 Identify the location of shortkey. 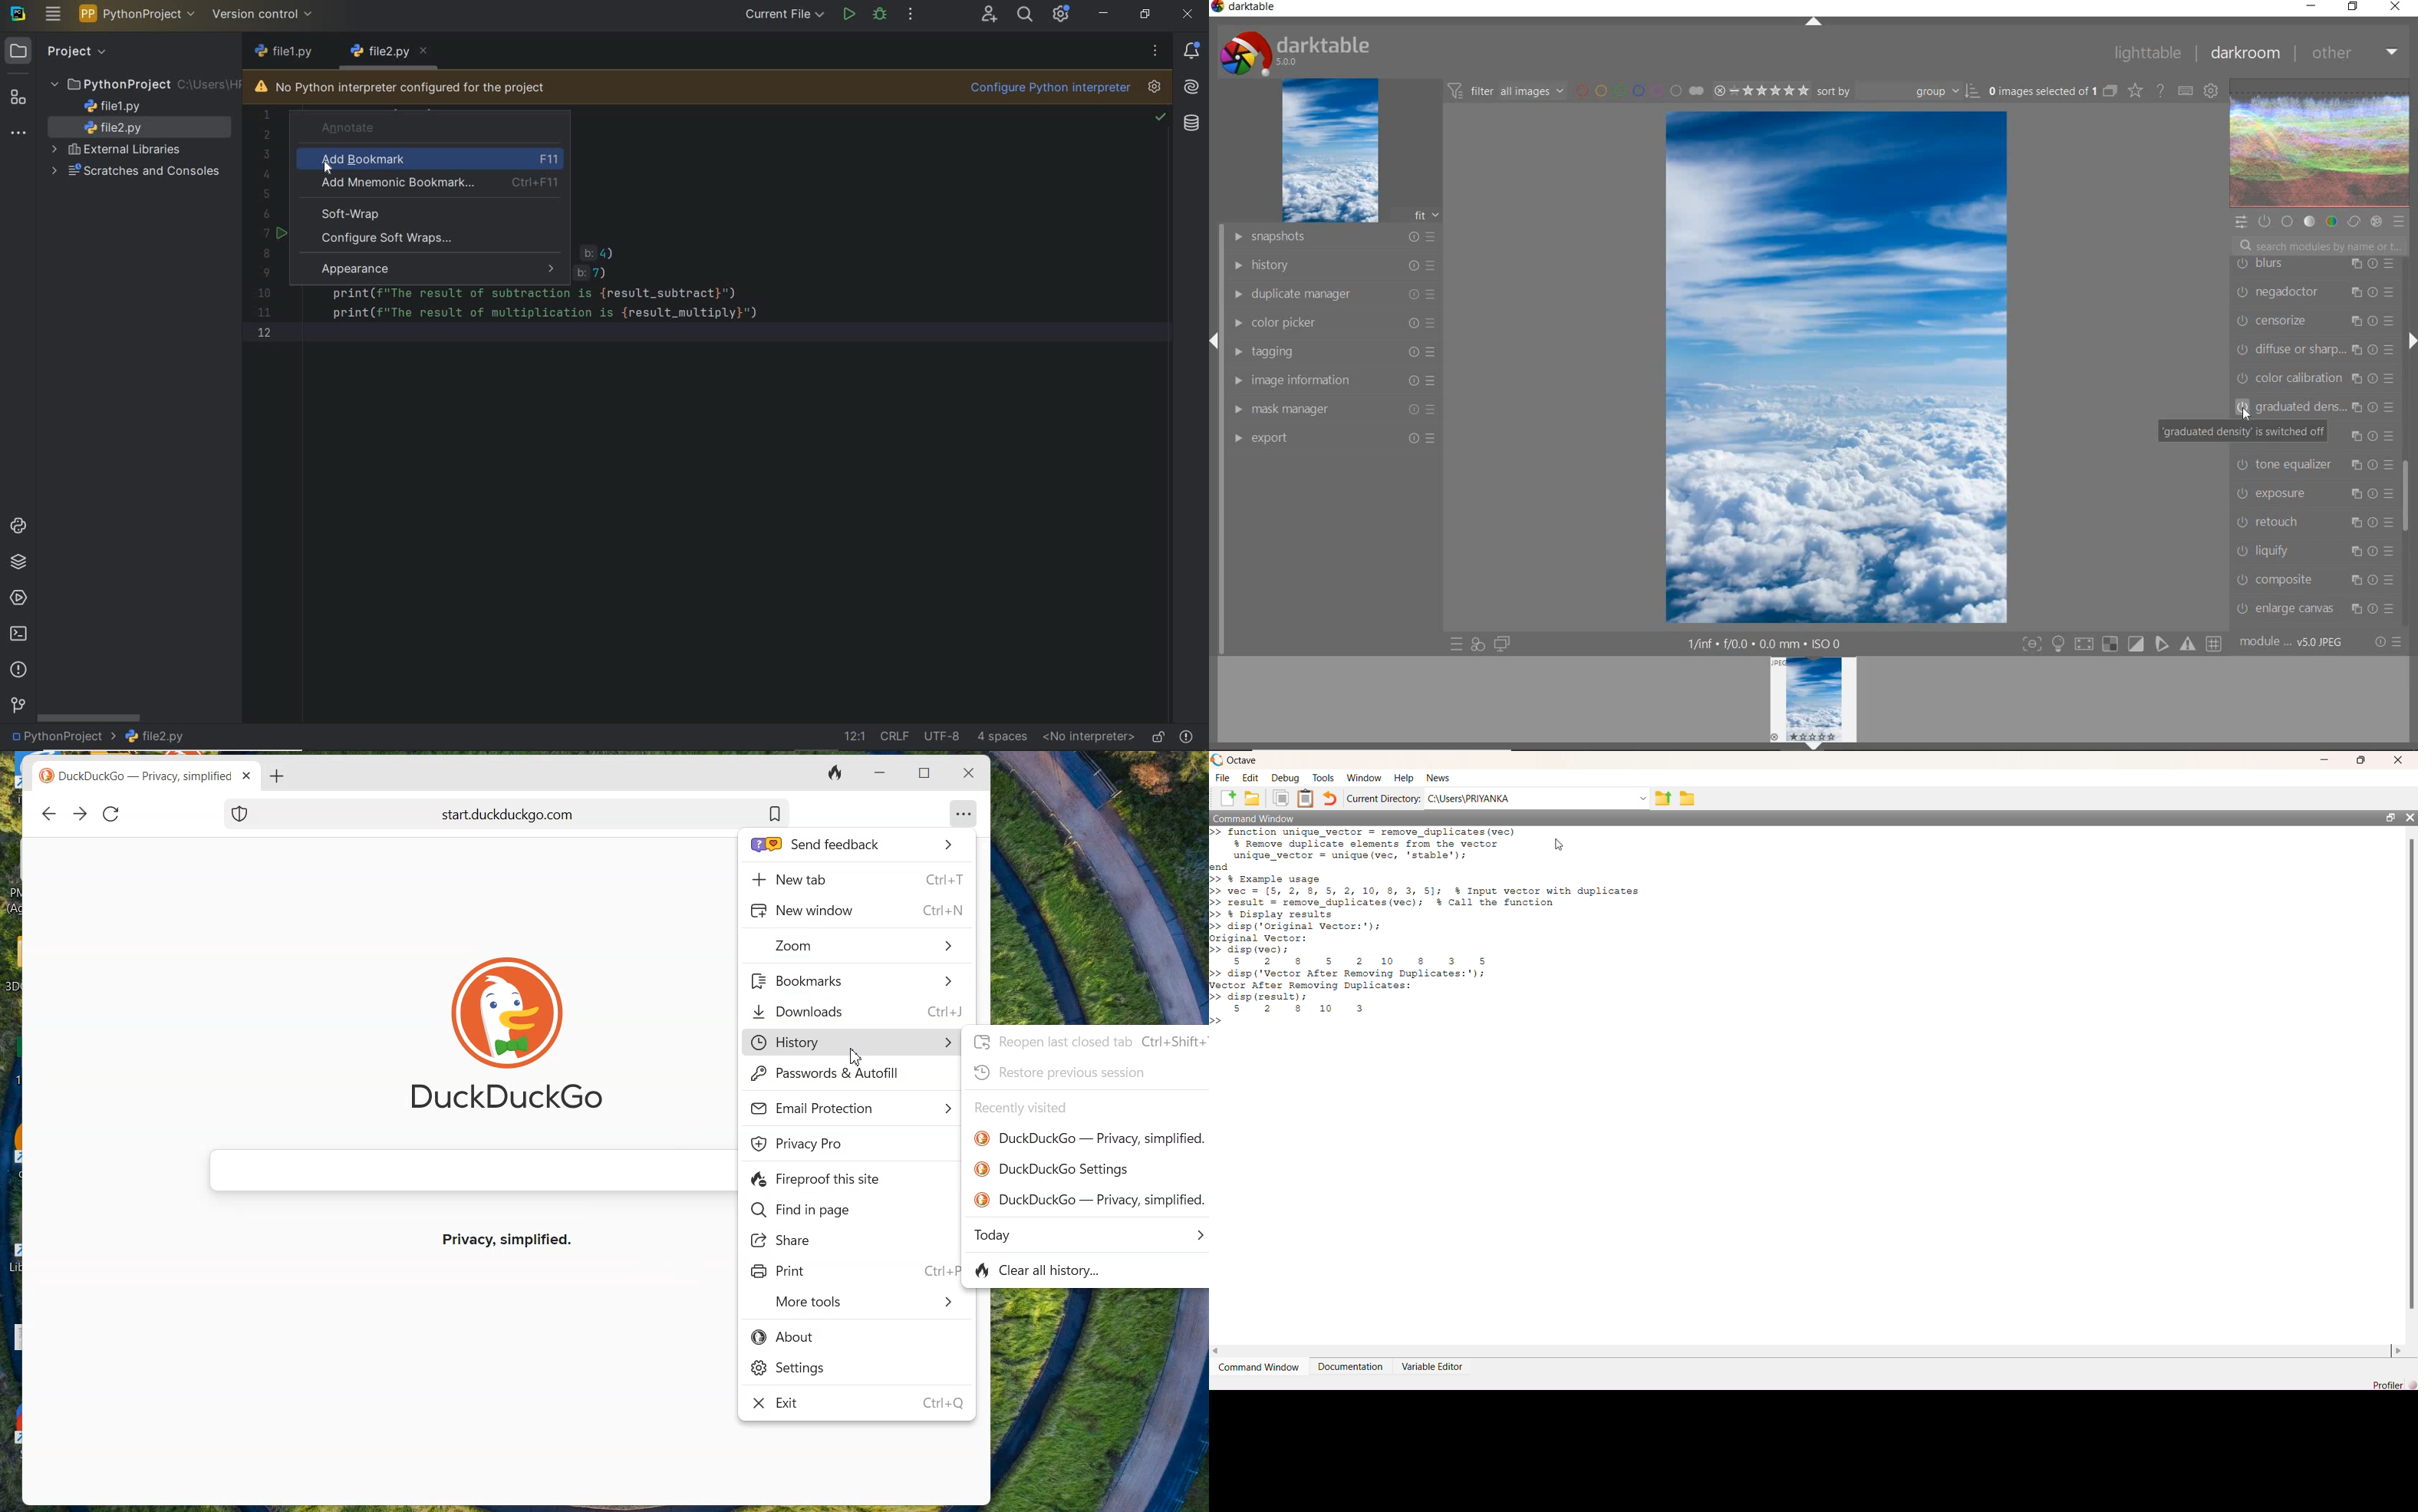
(936, 1270).